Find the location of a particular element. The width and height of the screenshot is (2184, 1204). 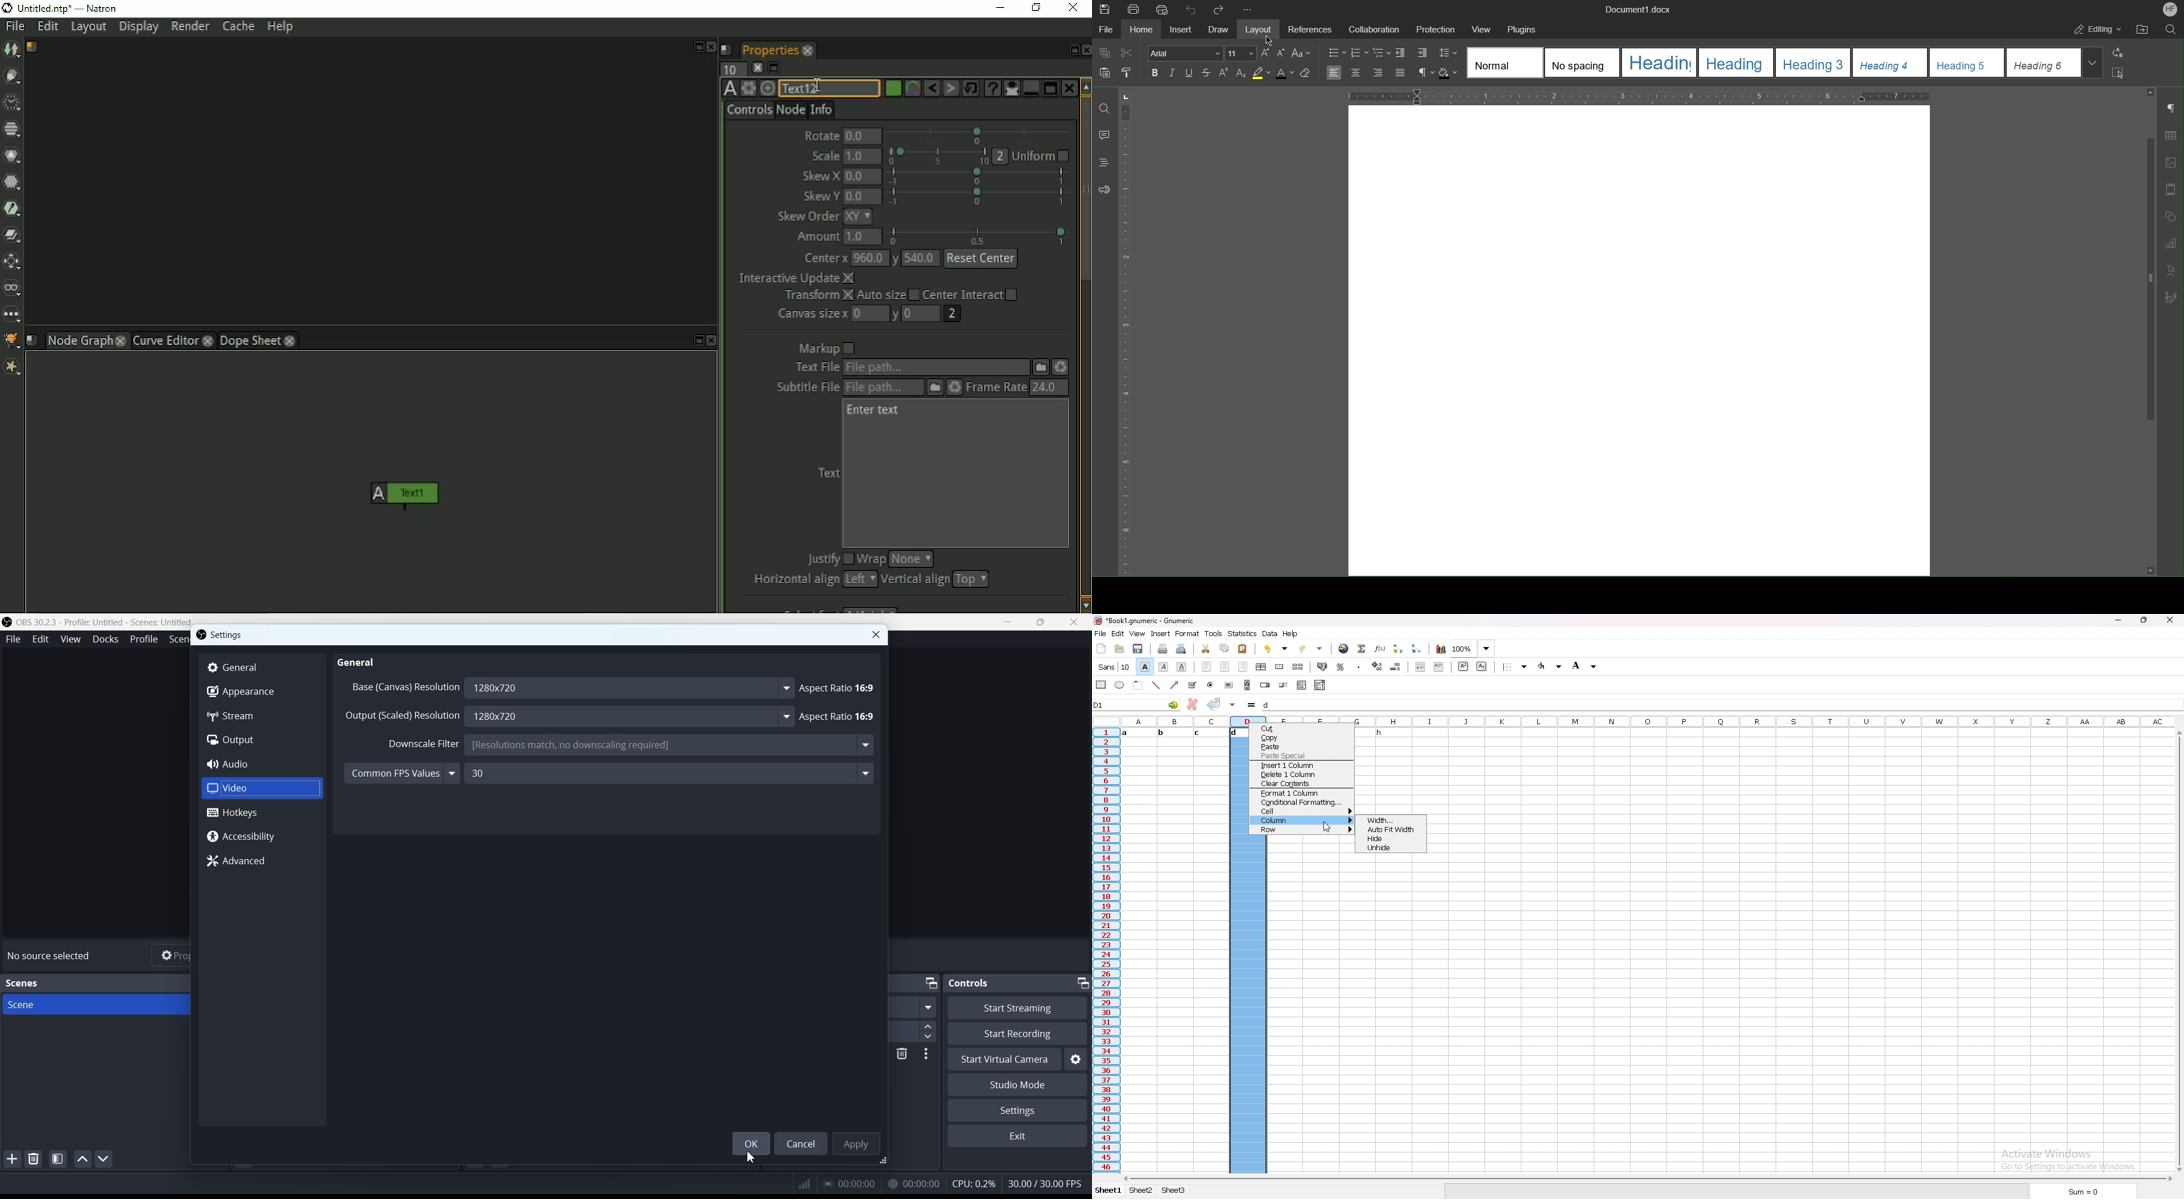

Save is located at coordinates (1106, 9).